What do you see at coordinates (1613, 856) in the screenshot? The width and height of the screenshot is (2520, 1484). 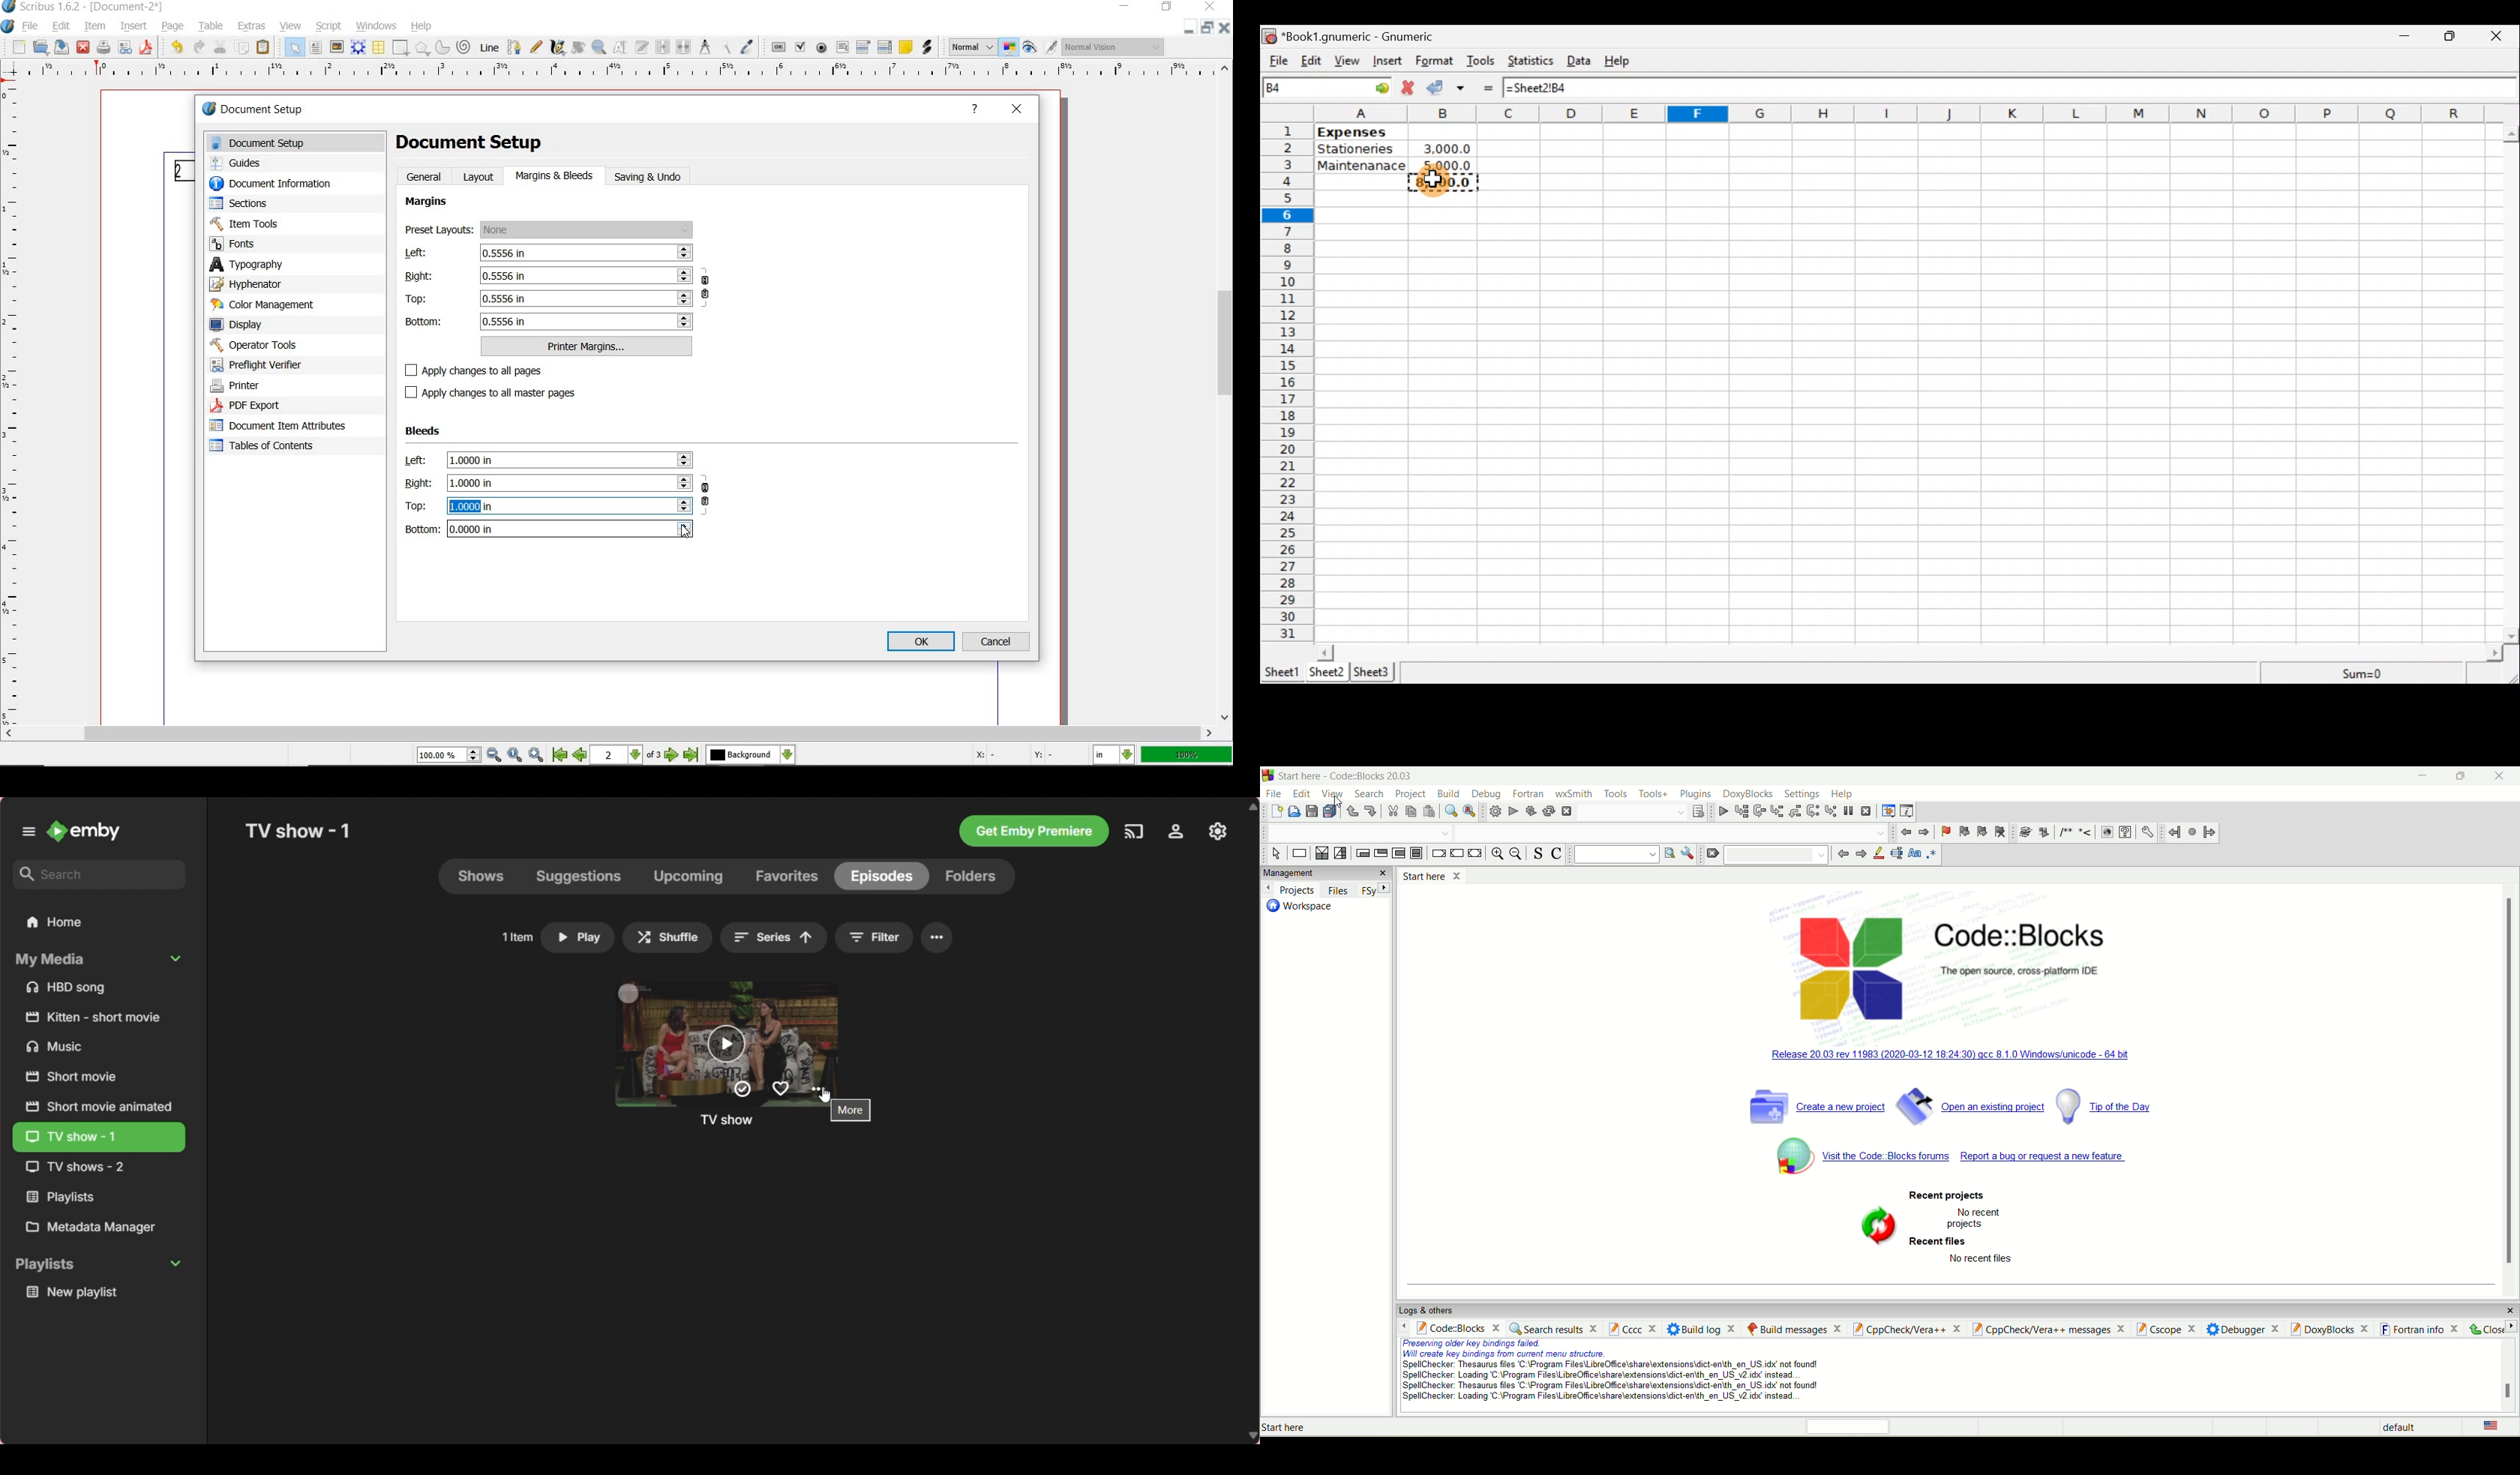 I see `text search` at bounding box center [1613, 856].